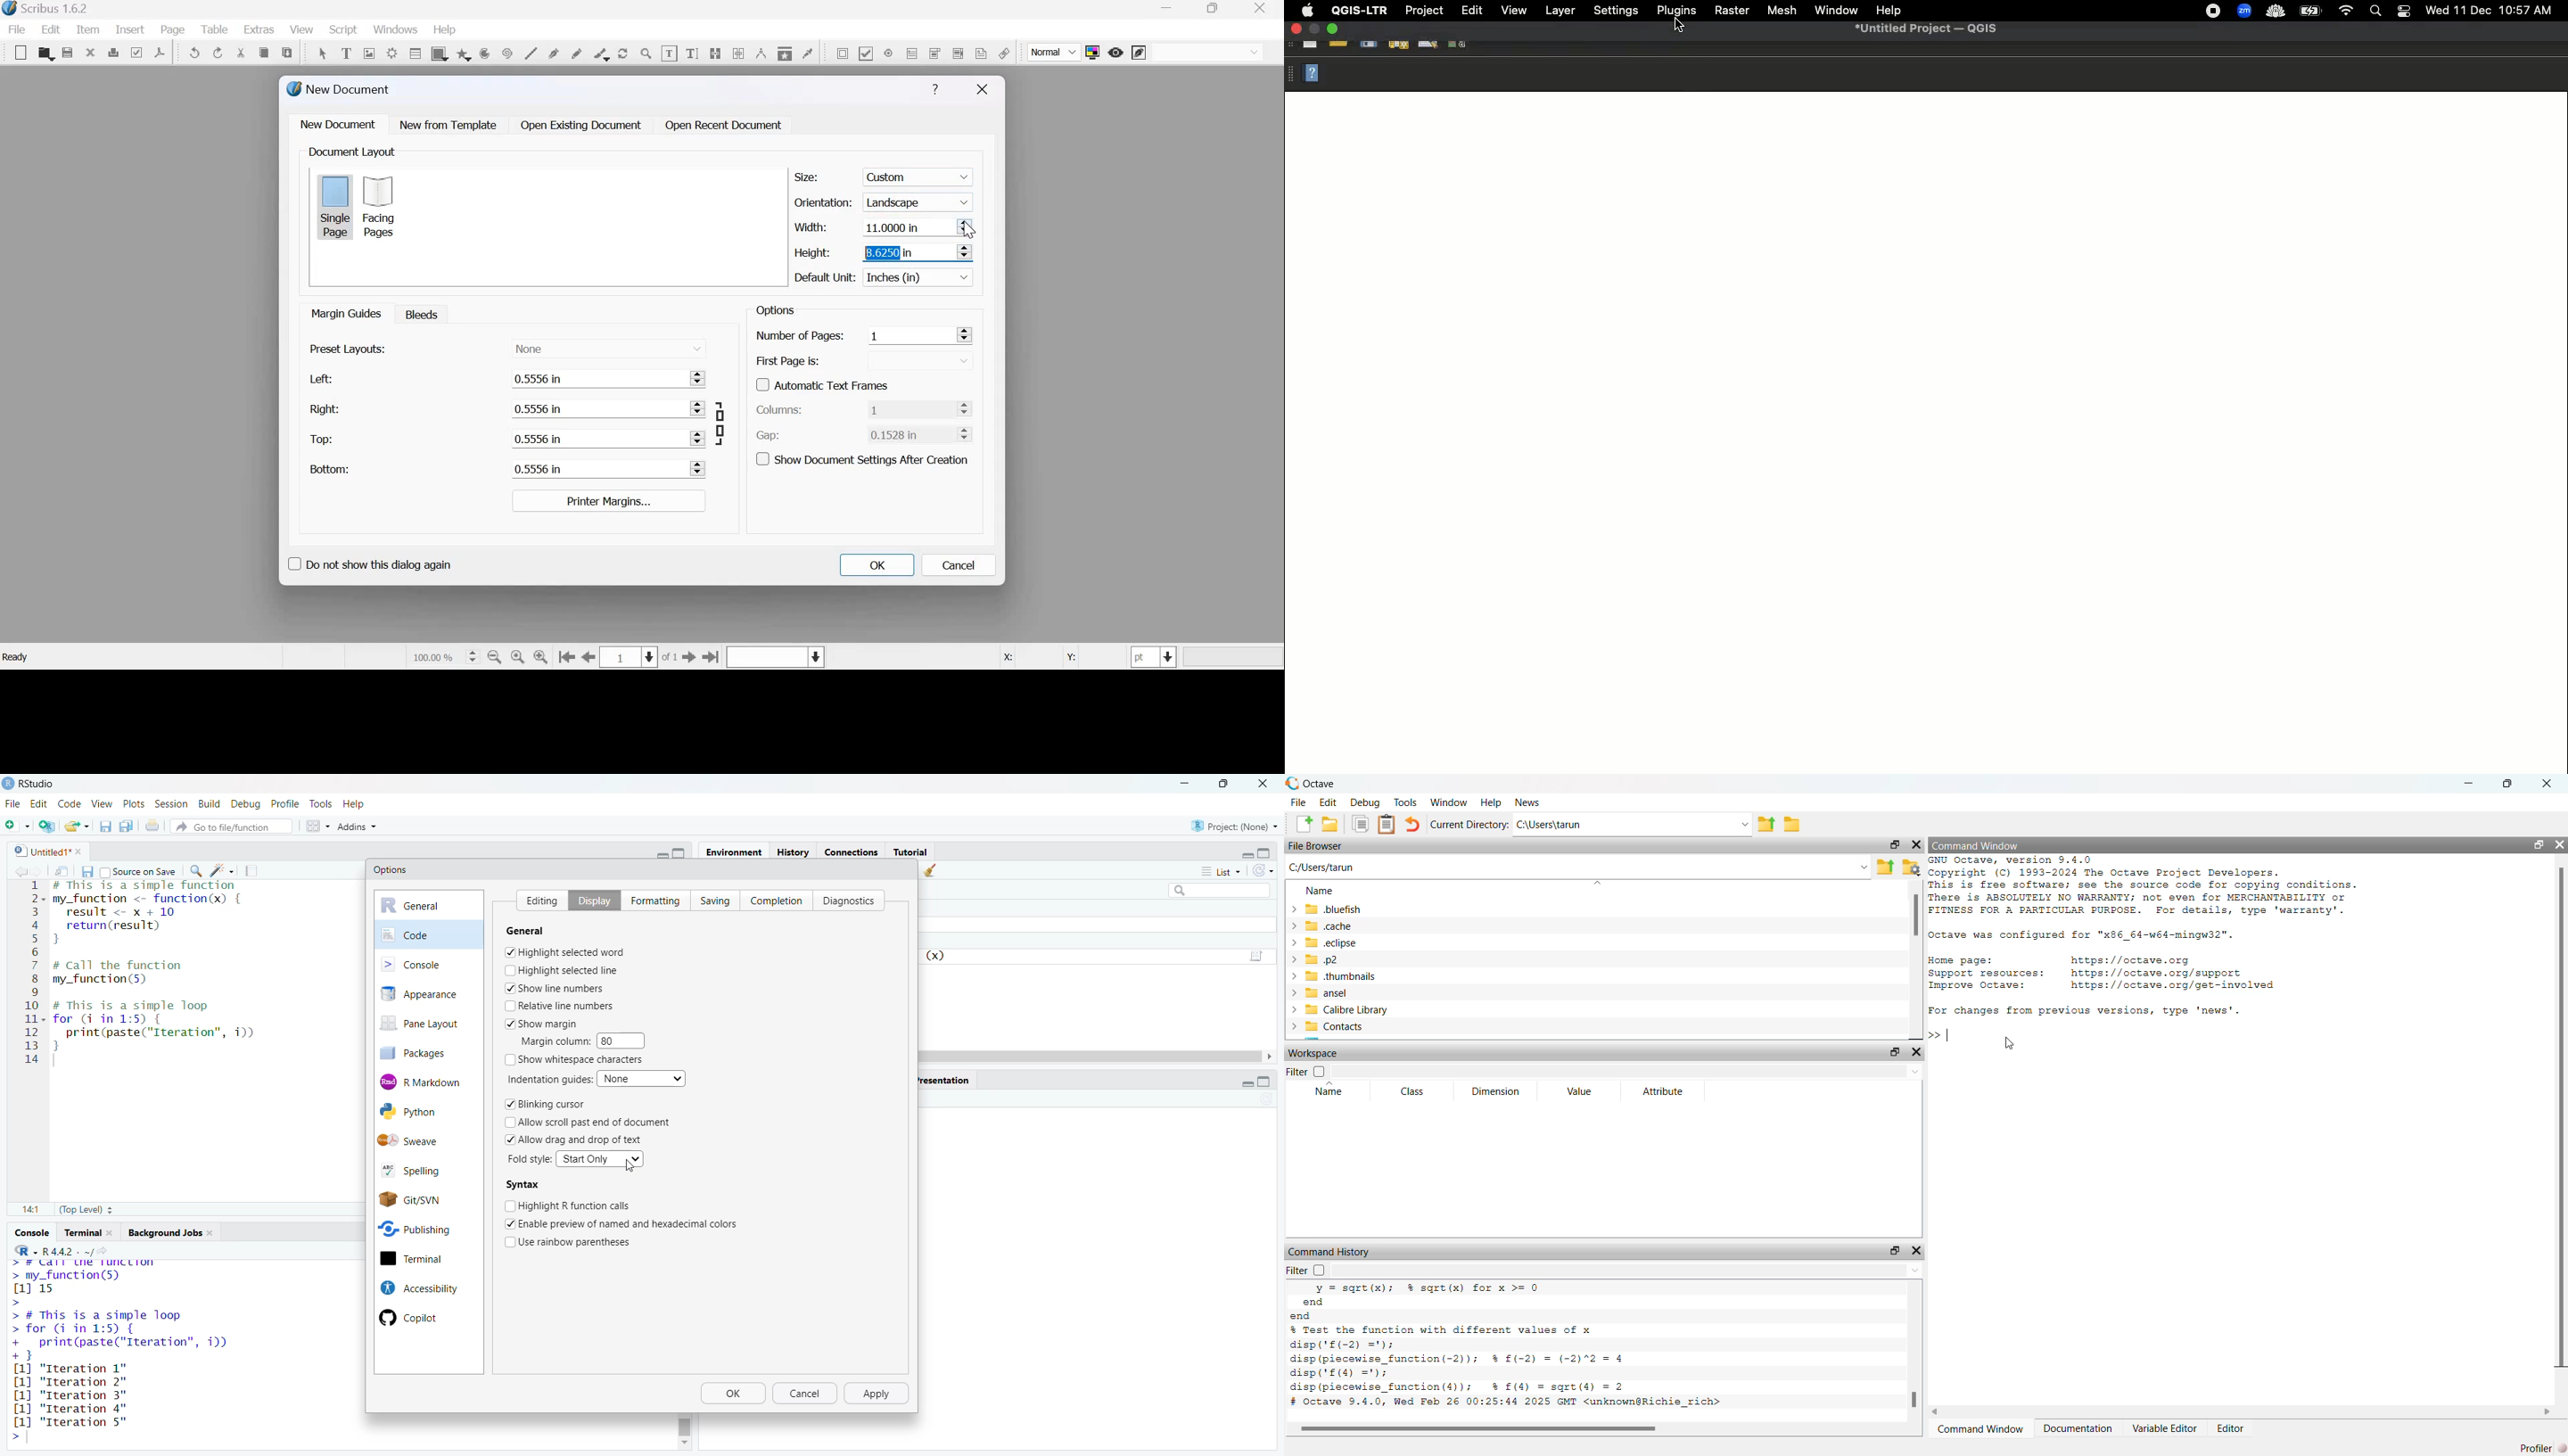 The height and width of the screenshot is (1456, 2576). Describe the element at coordinates (569, 1205) in the screenshot. I see `Highlight R function calls` at that location.